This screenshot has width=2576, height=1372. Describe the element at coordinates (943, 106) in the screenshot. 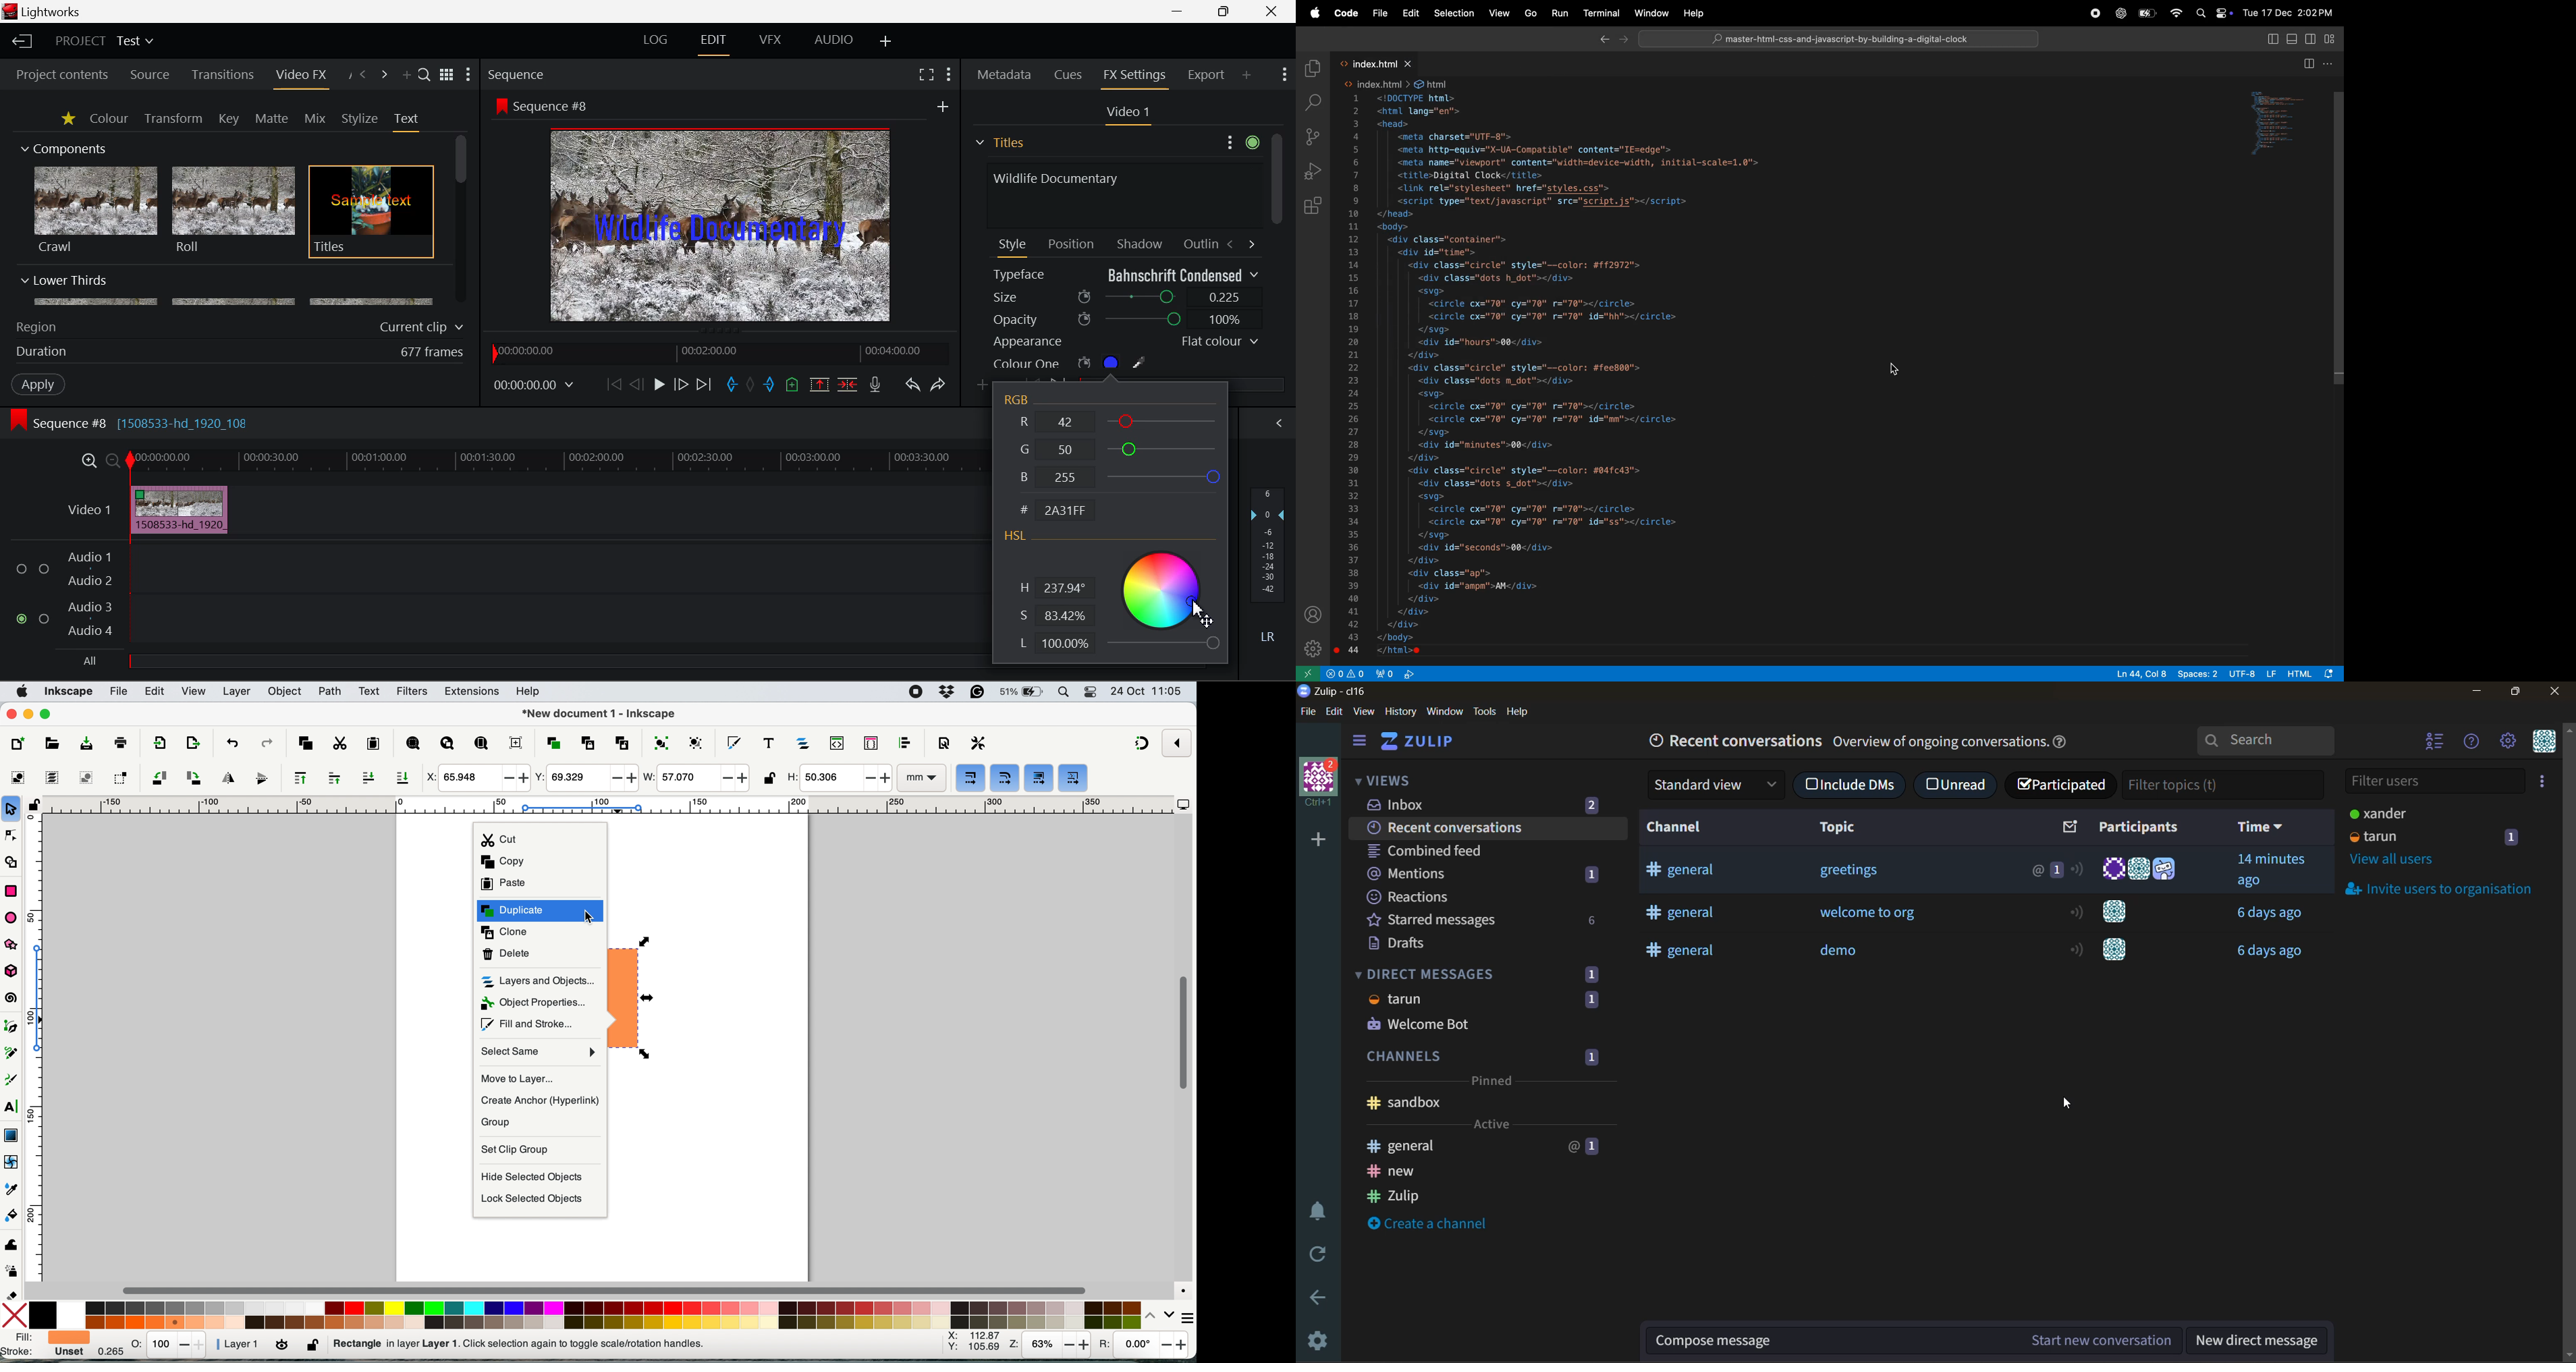

I see `add` at that location.